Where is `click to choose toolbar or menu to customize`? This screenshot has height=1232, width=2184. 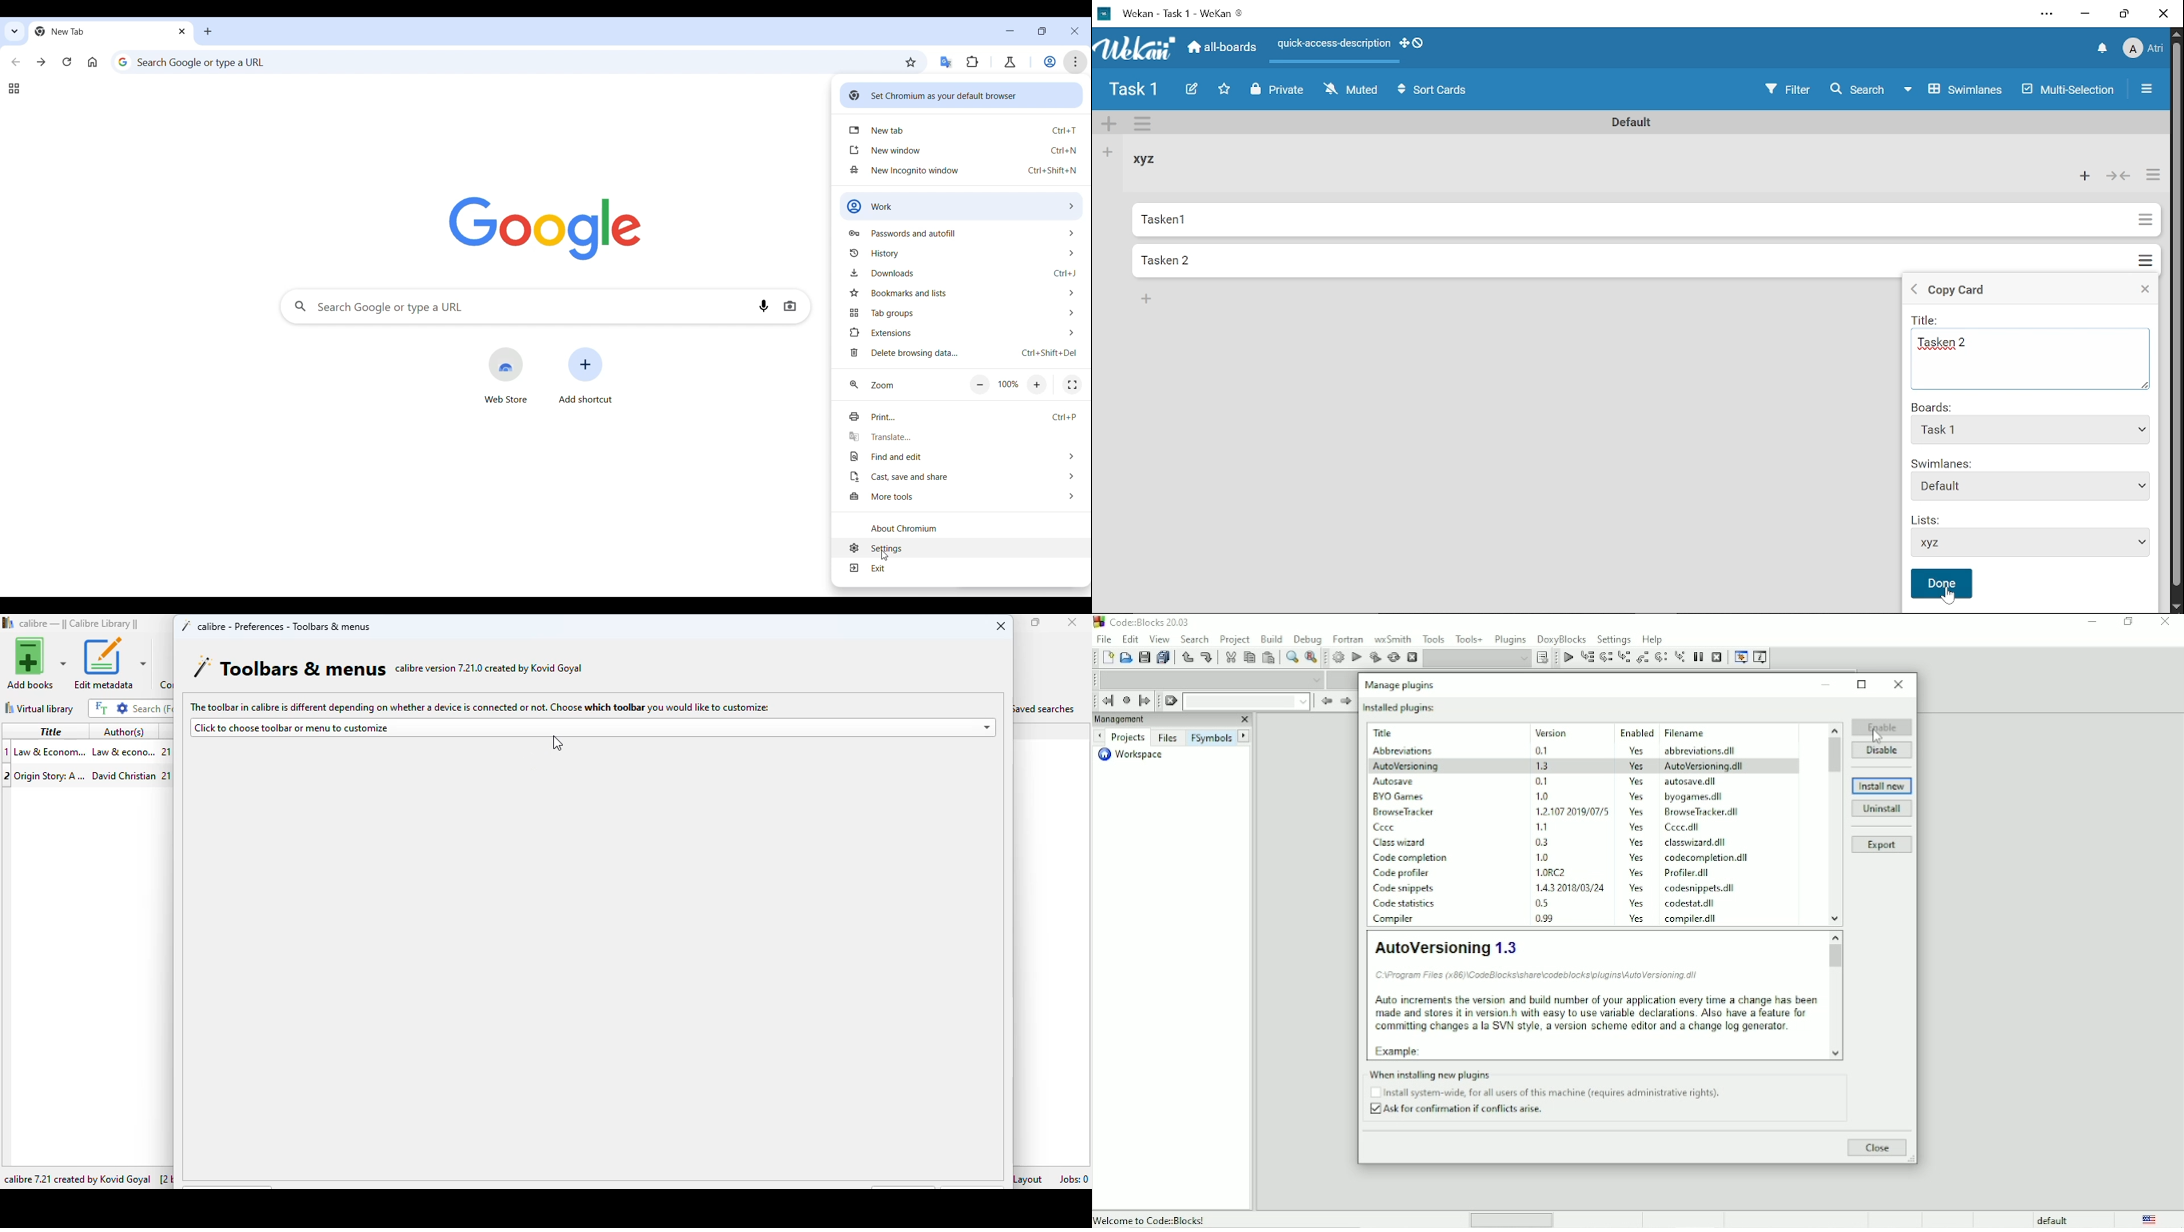 click to choose toolbar or menu to customize is located at coordinates (592, 728).